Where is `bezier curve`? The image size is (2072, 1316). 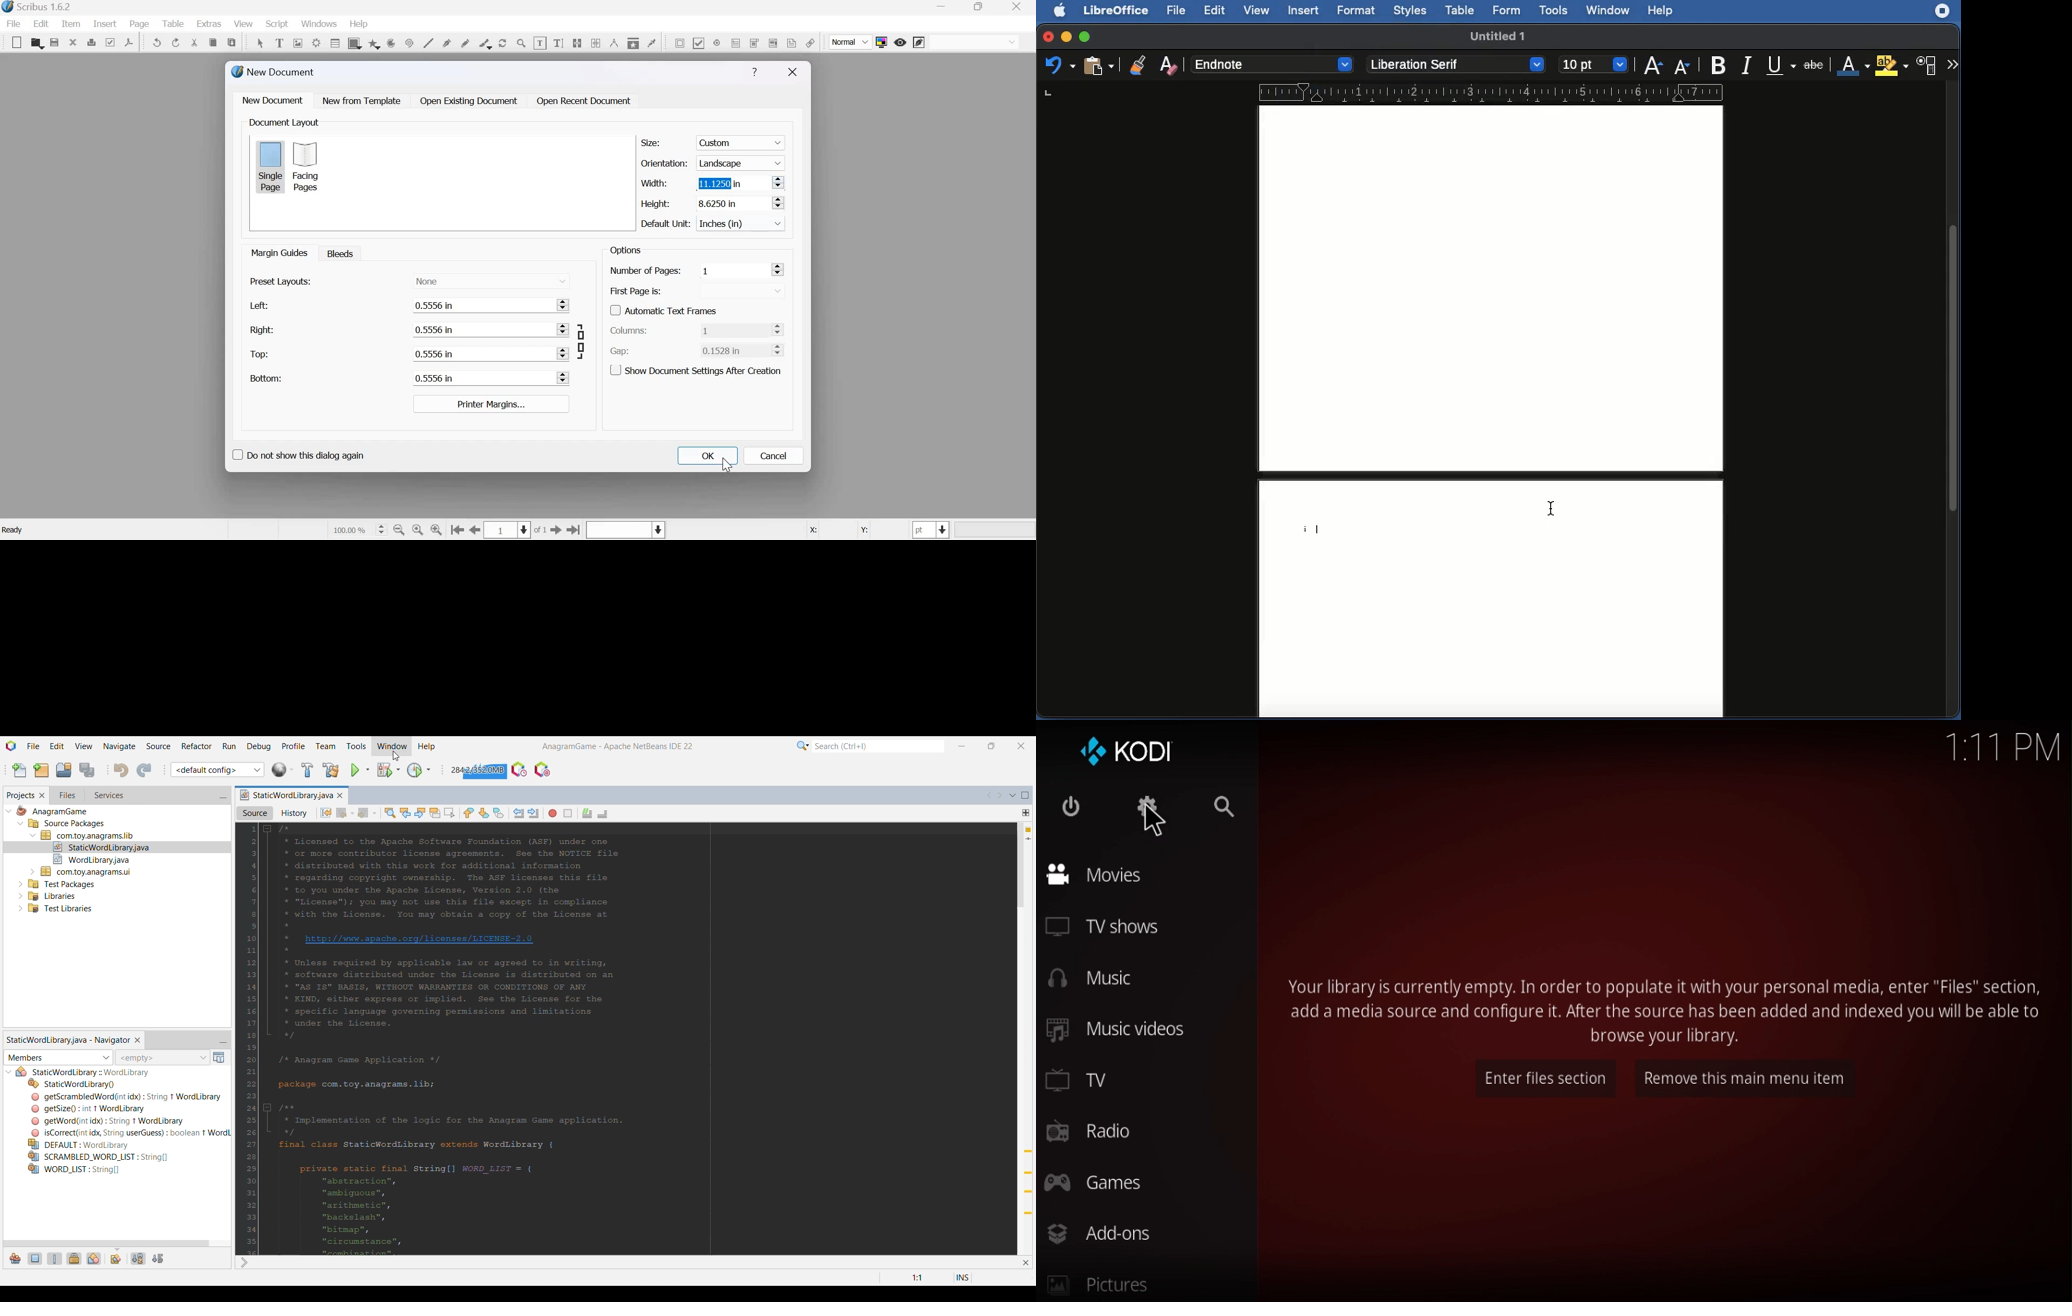 bezier curve is located at coordinates (448, 42).